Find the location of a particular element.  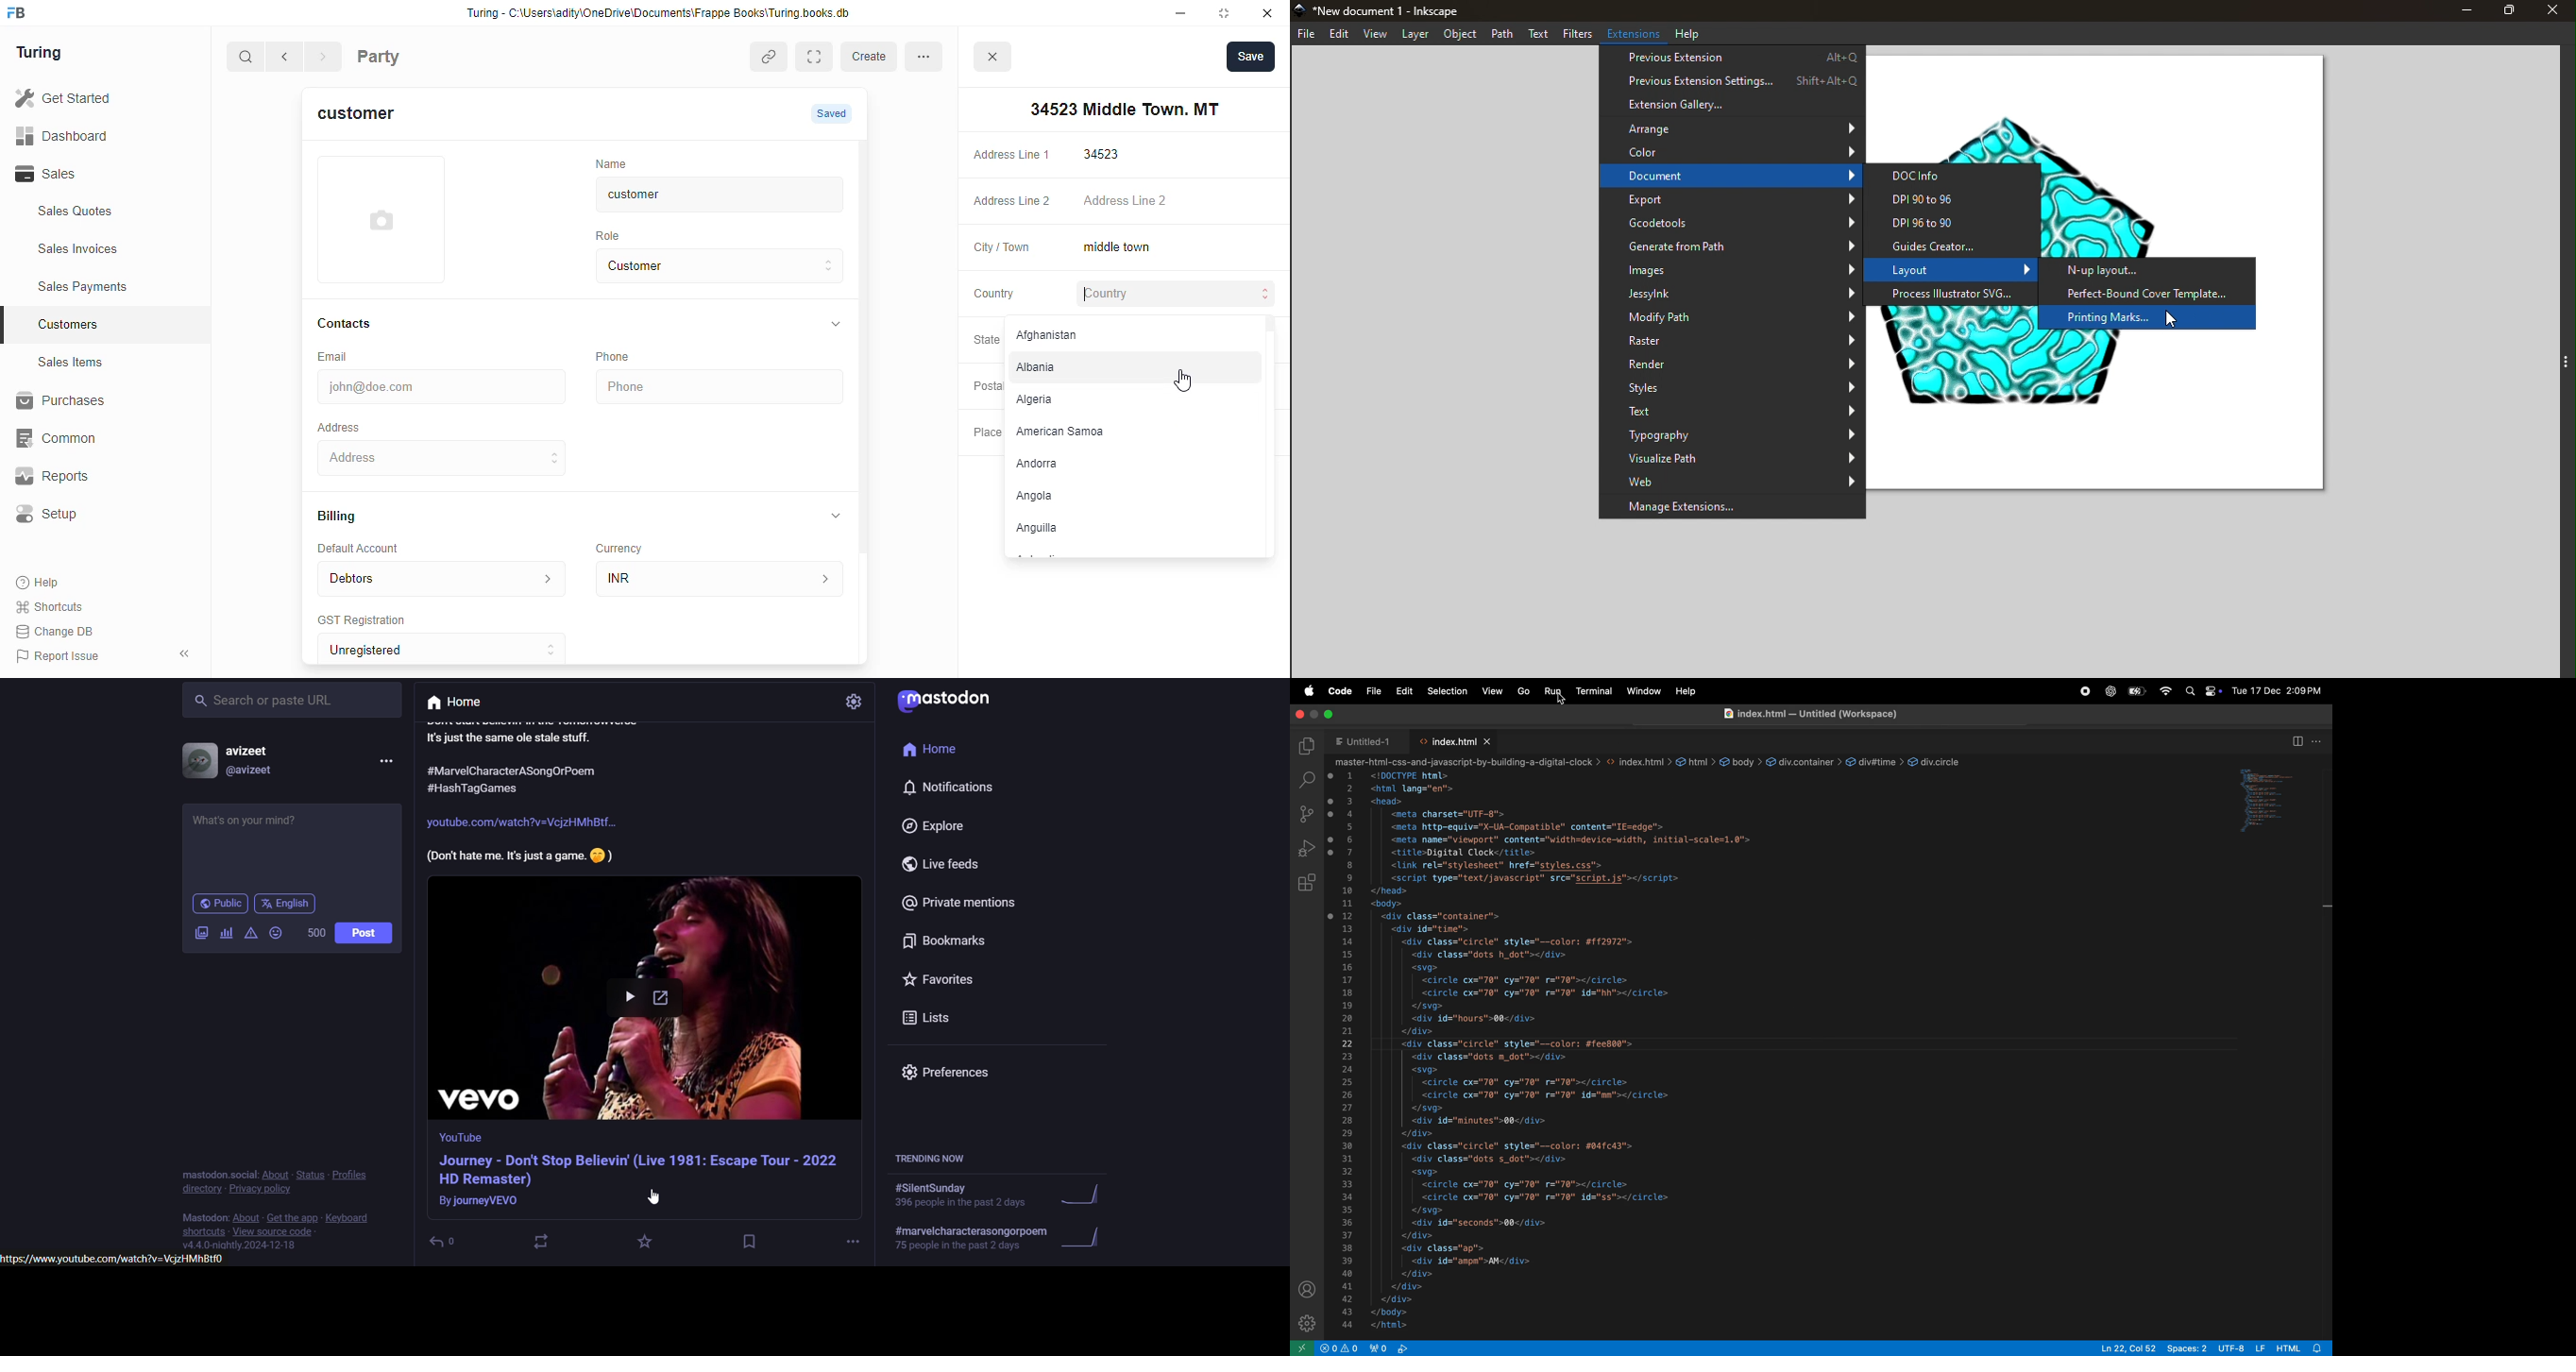

@username is located at coordinates (250, 774).